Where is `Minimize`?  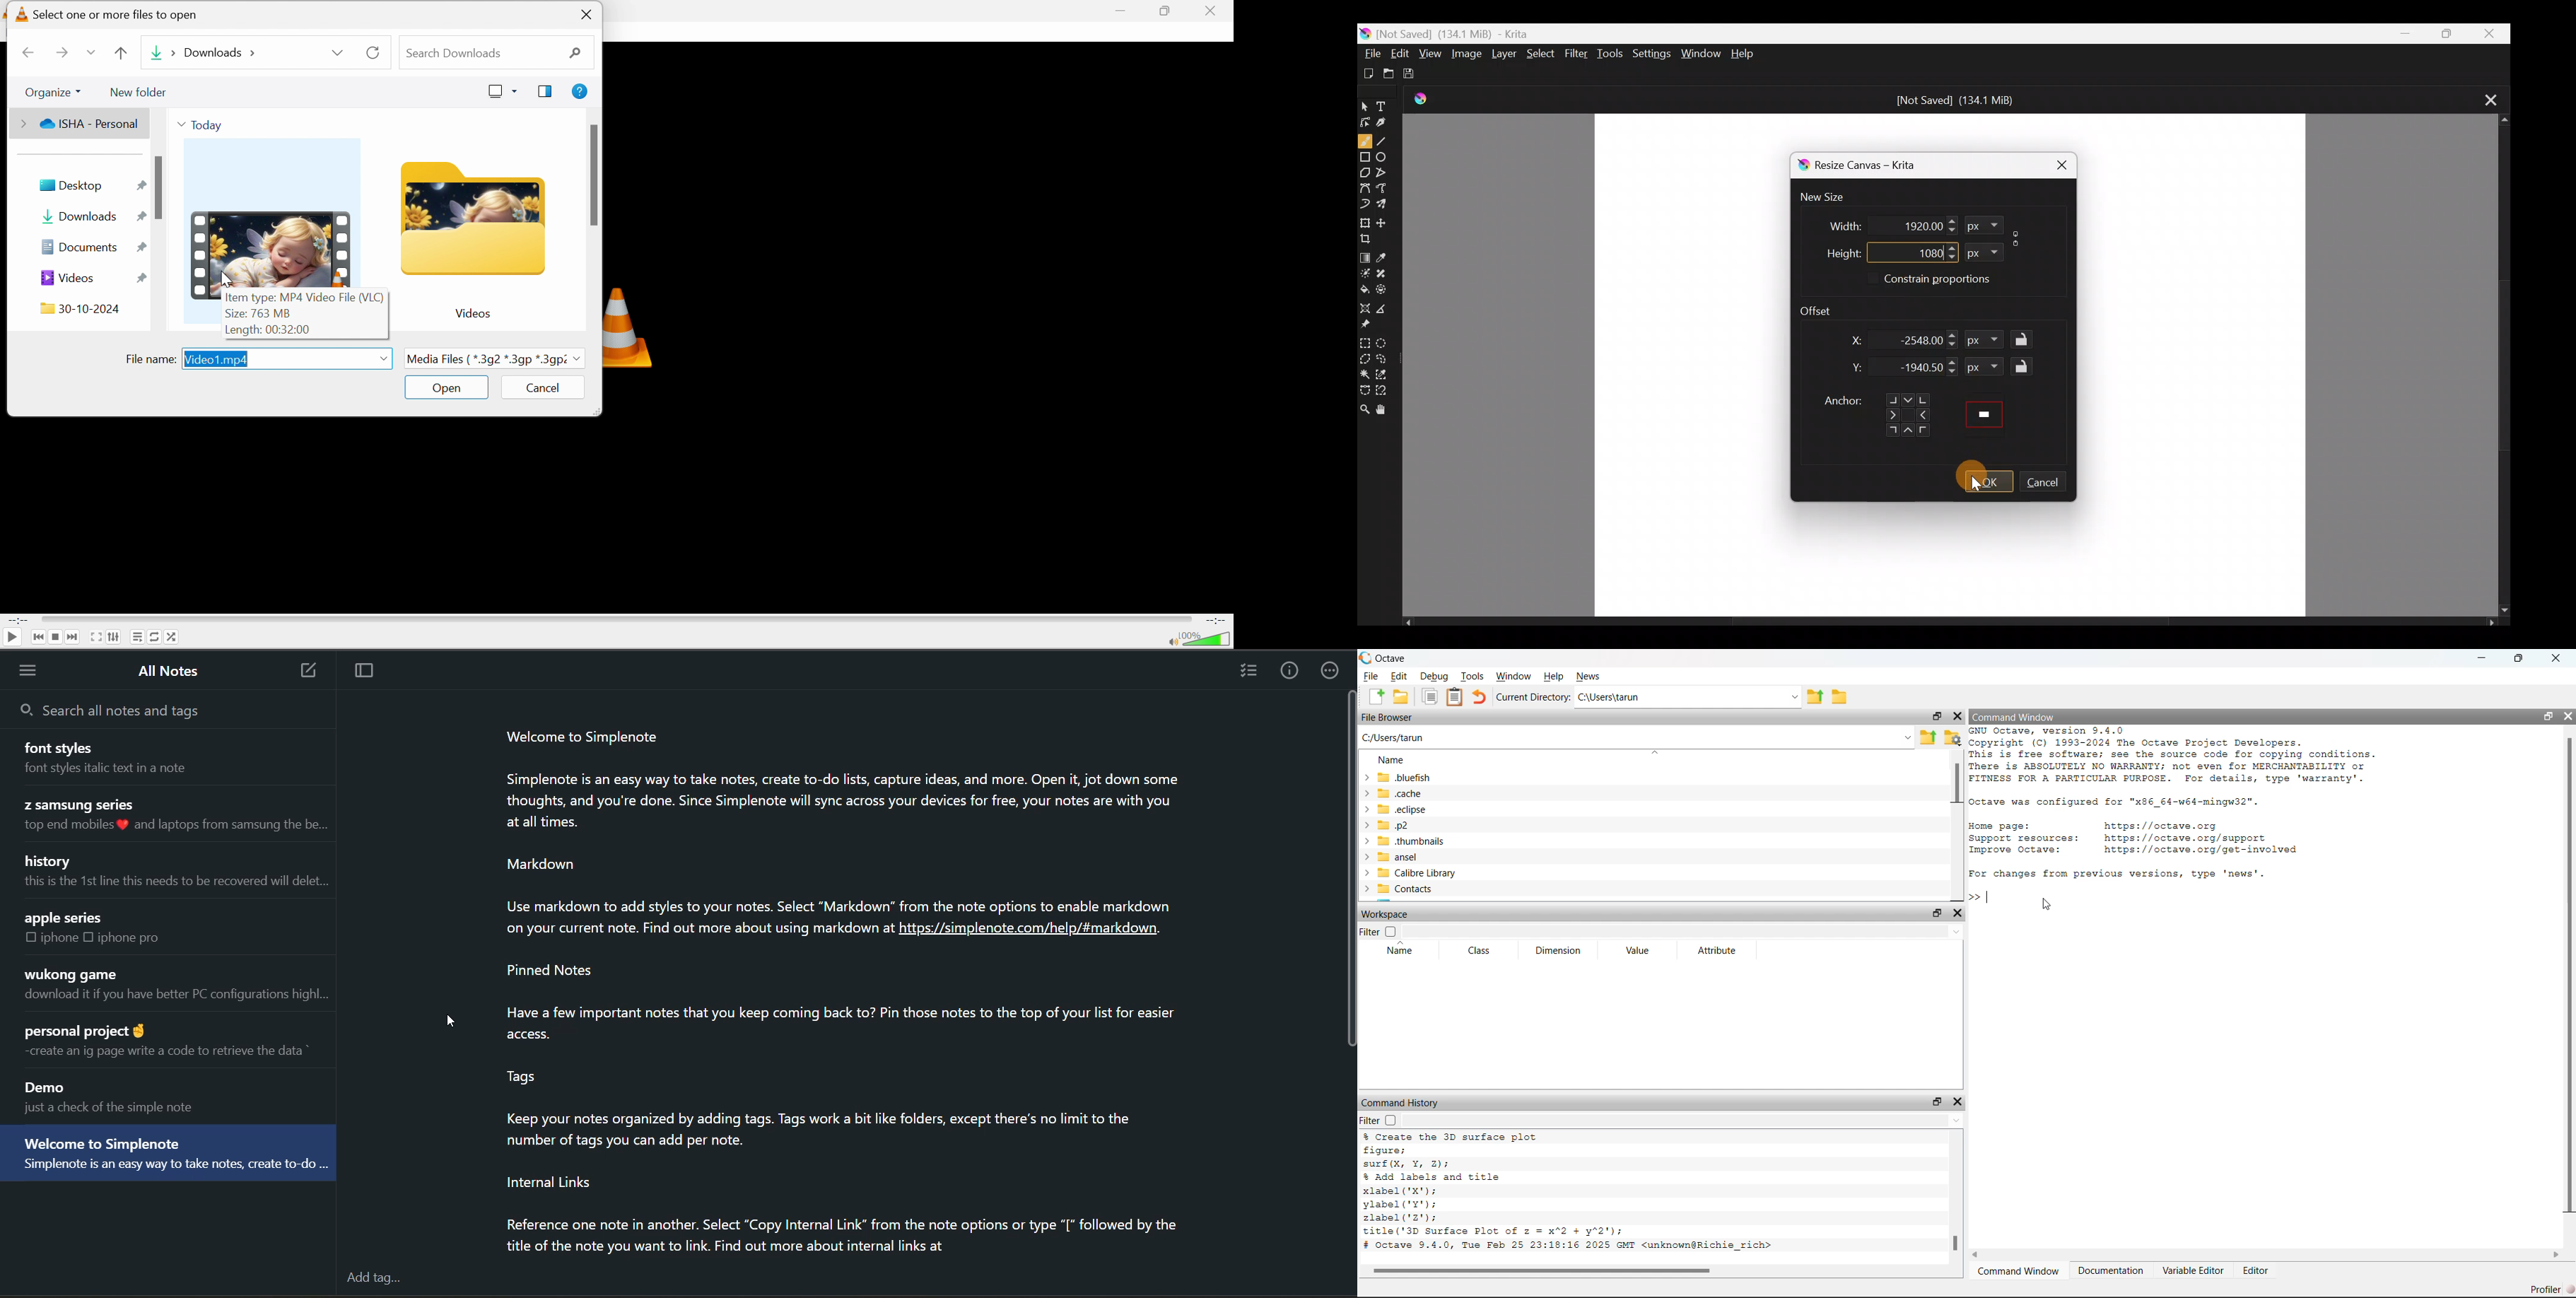 Minimize is located at coordinates (2481, 657).